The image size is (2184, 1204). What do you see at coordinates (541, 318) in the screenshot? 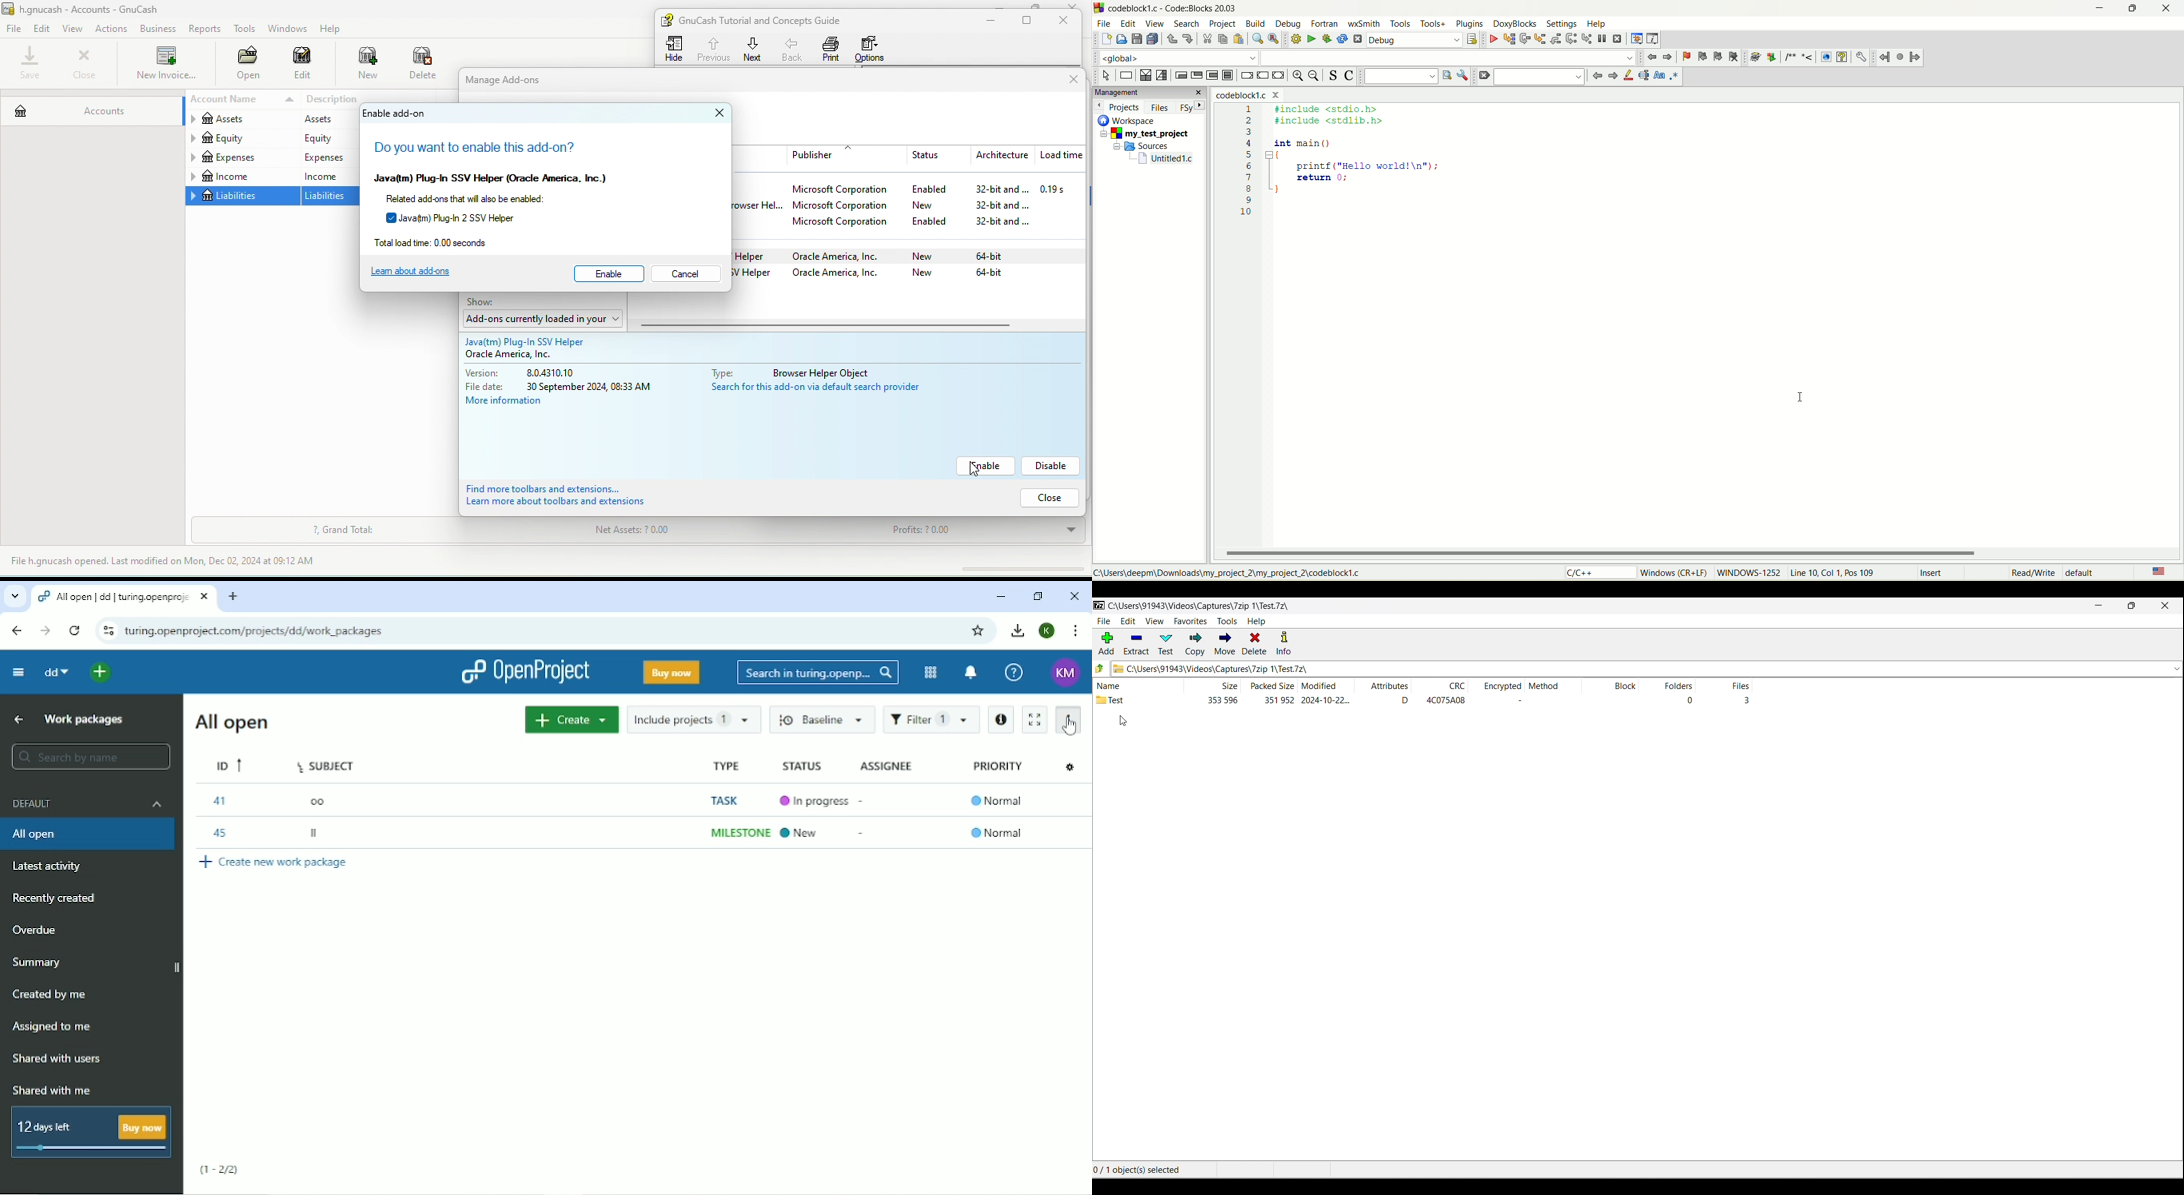
I see `add ons currently loaded in your ` at bounding box center [541, 318].